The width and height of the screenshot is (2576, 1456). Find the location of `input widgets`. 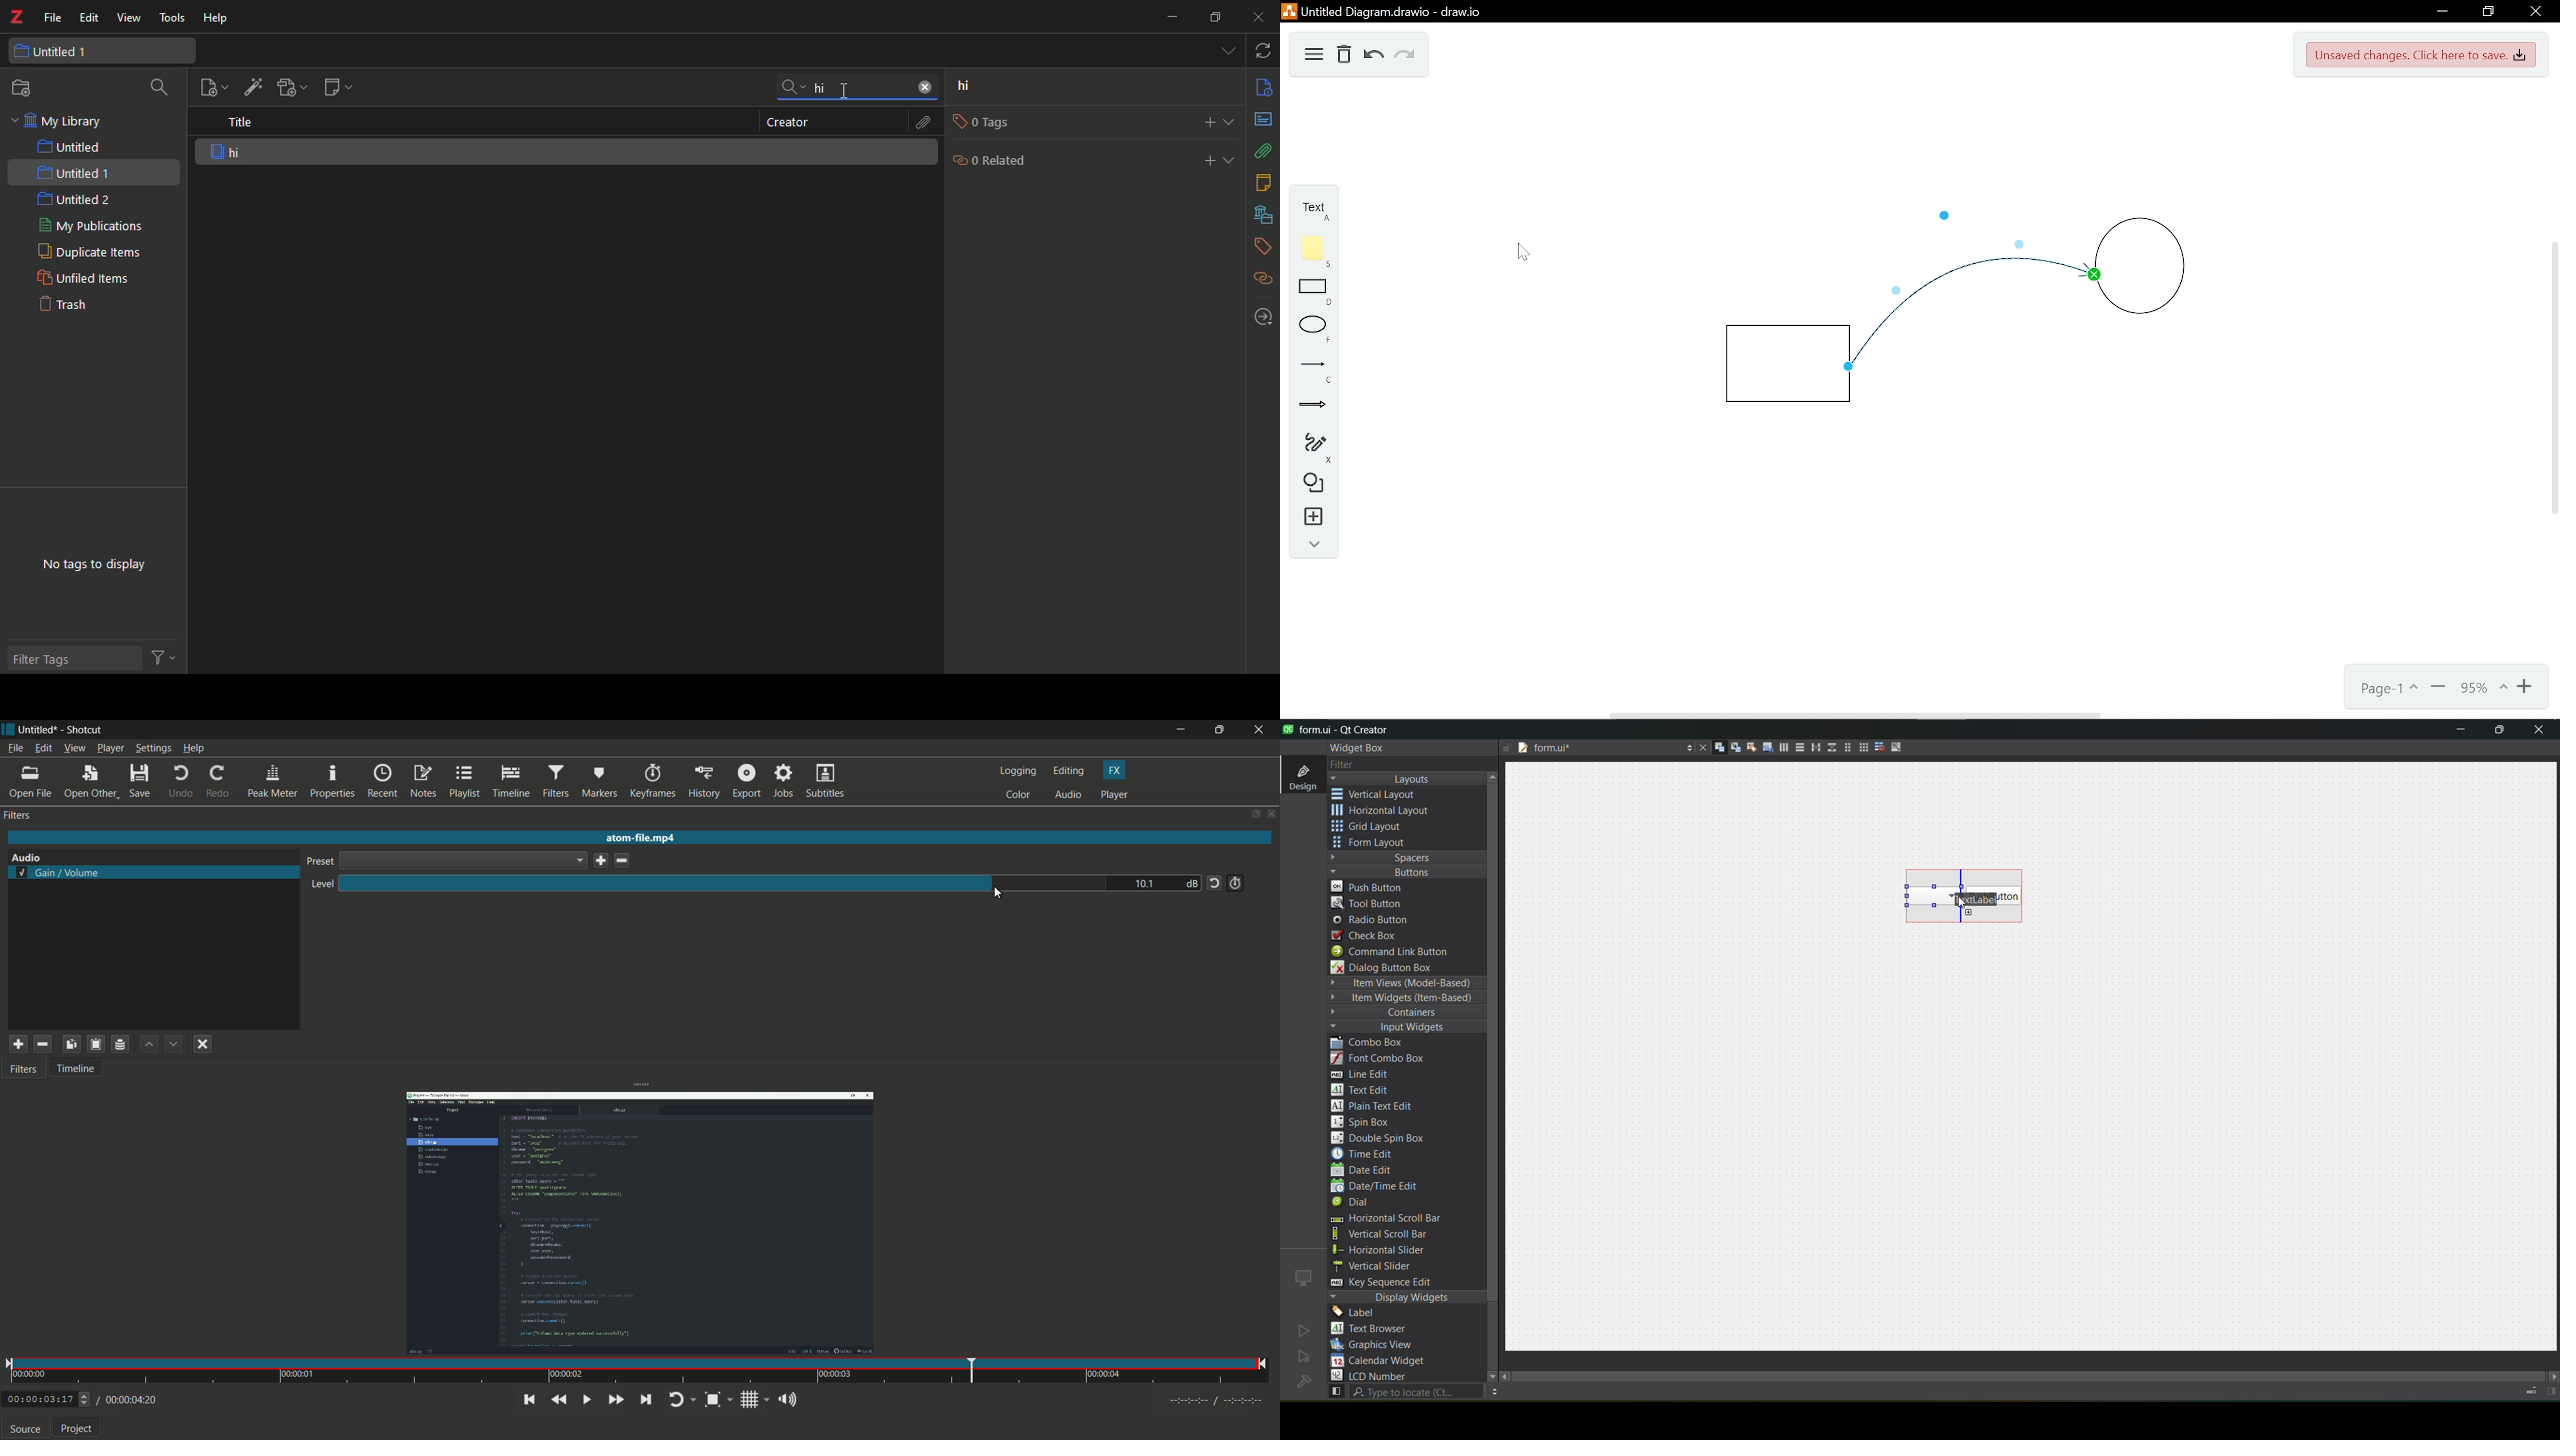

input widgets is located at coordinates (1400, 1028).